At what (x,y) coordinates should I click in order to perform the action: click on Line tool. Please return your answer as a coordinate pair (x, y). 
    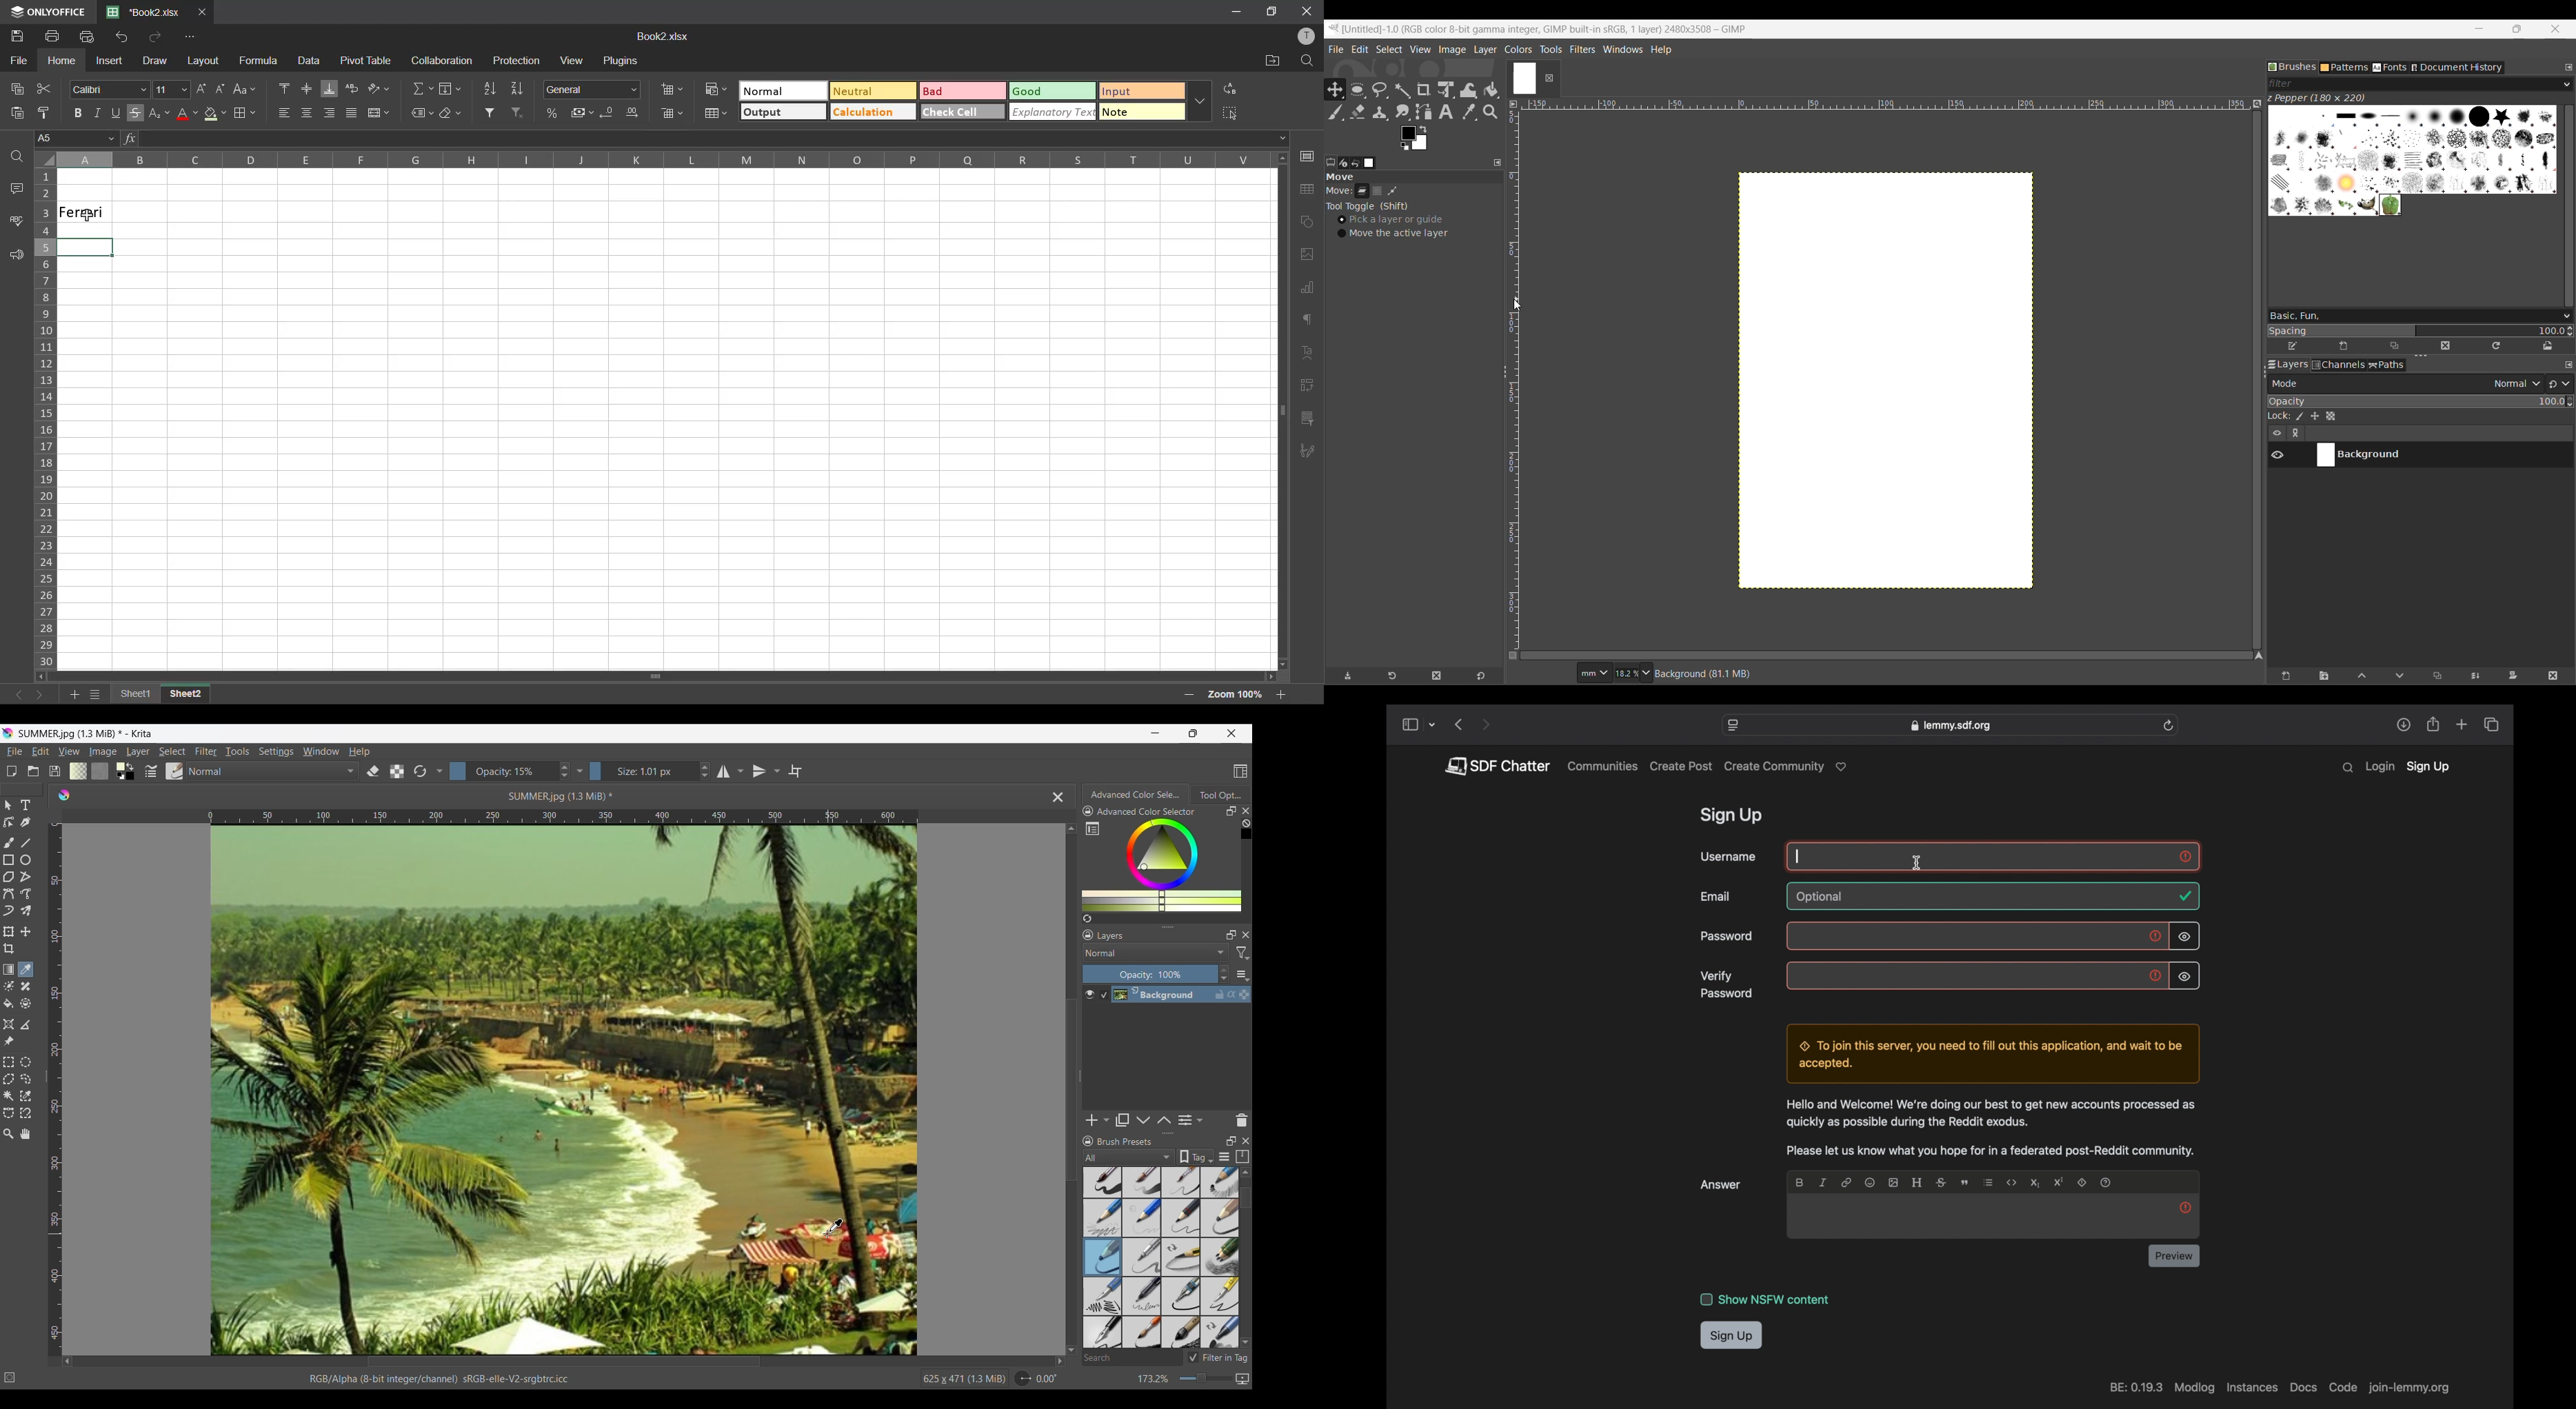
    Looking at the image, I should click on (27, 843).